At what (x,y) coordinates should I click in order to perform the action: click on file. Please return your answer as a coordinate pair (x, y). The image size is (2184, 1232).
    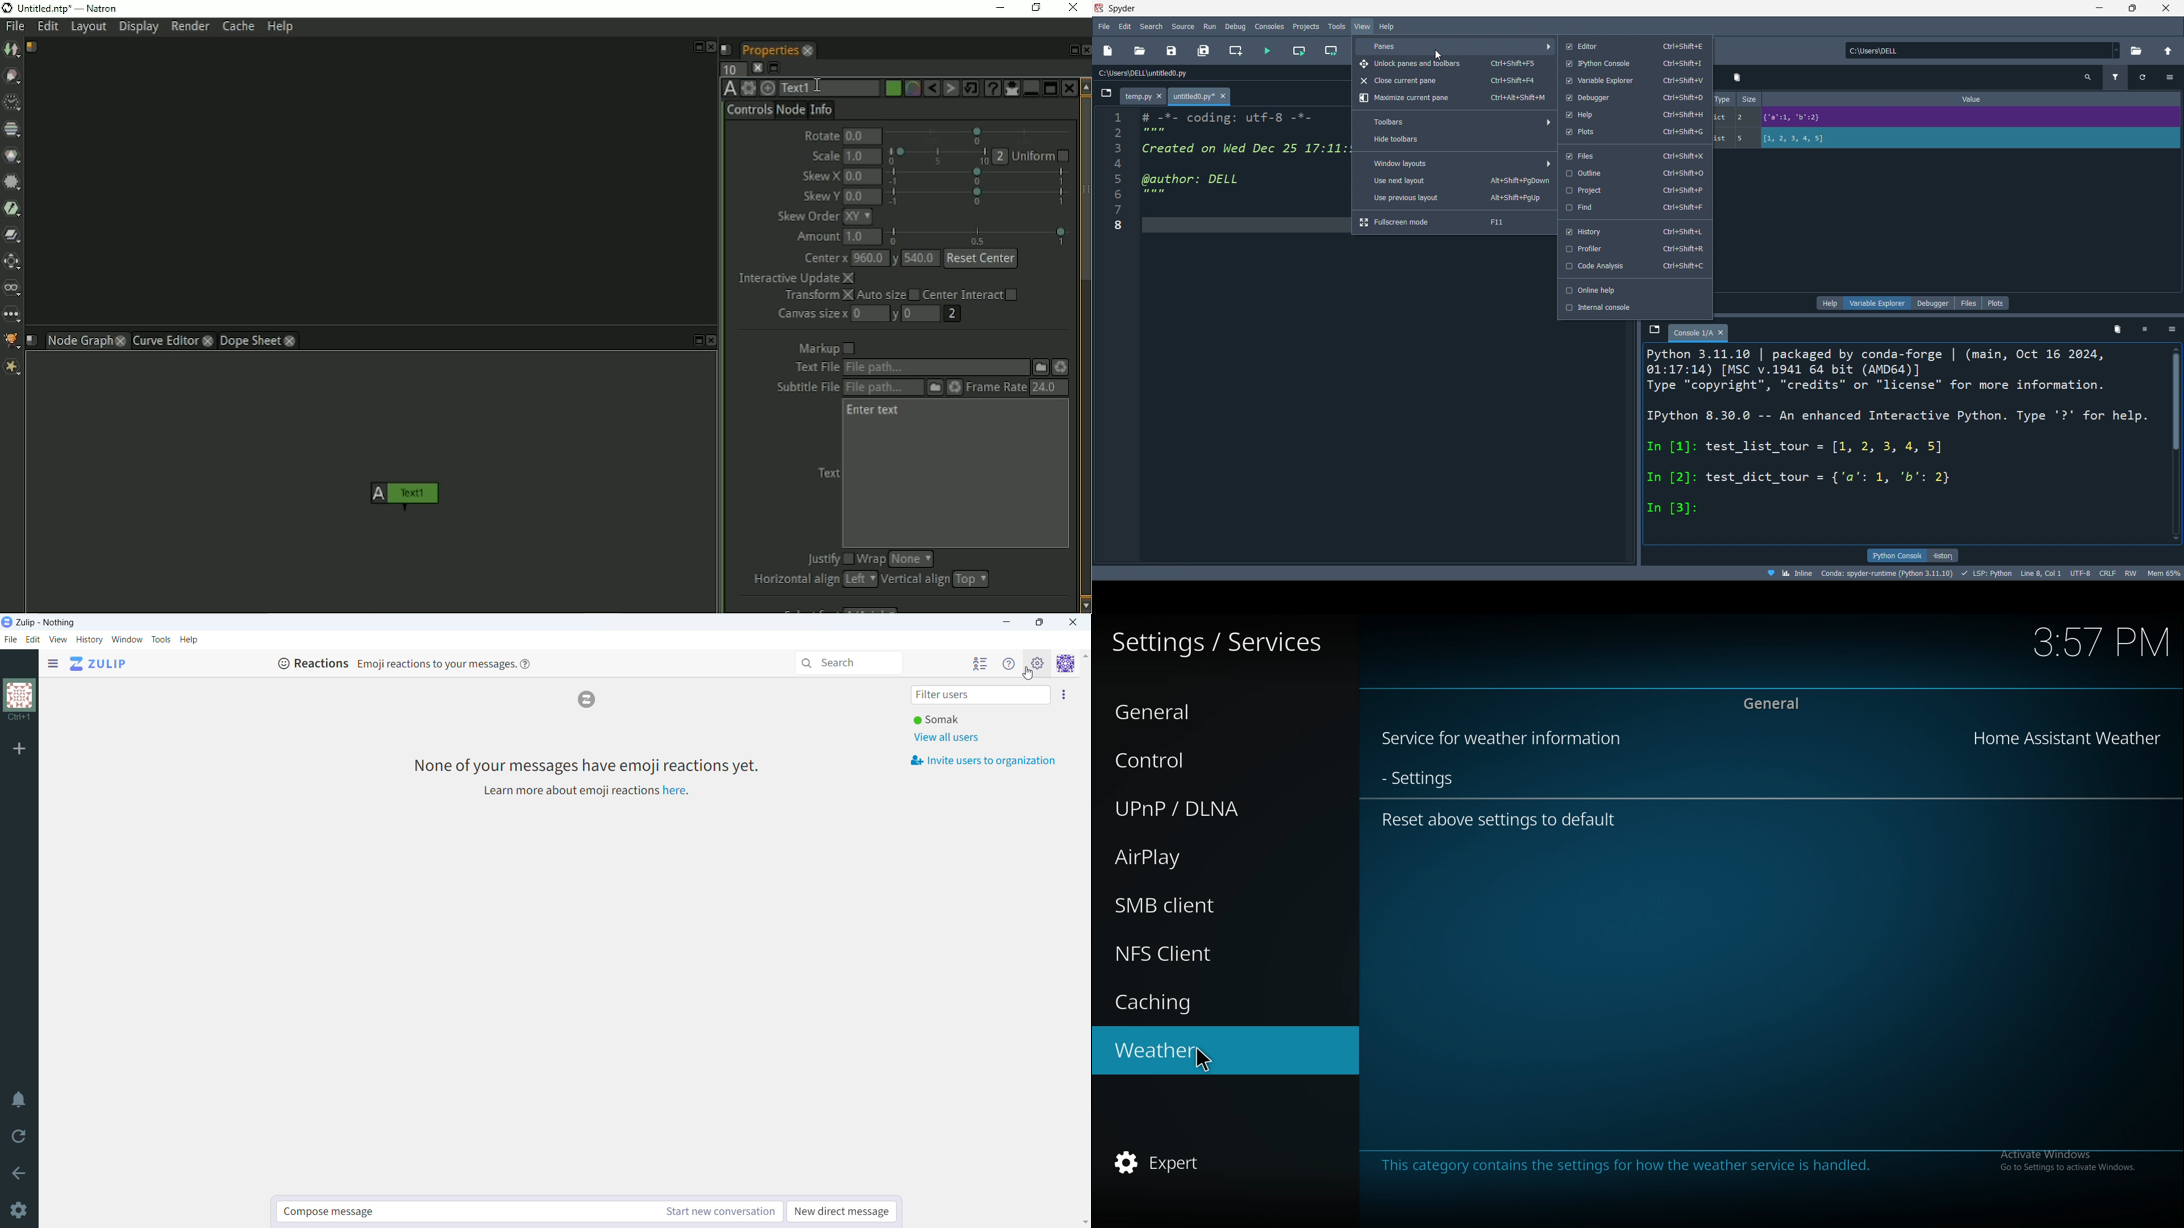
    Looking at the image, I should click on (1966, 302).